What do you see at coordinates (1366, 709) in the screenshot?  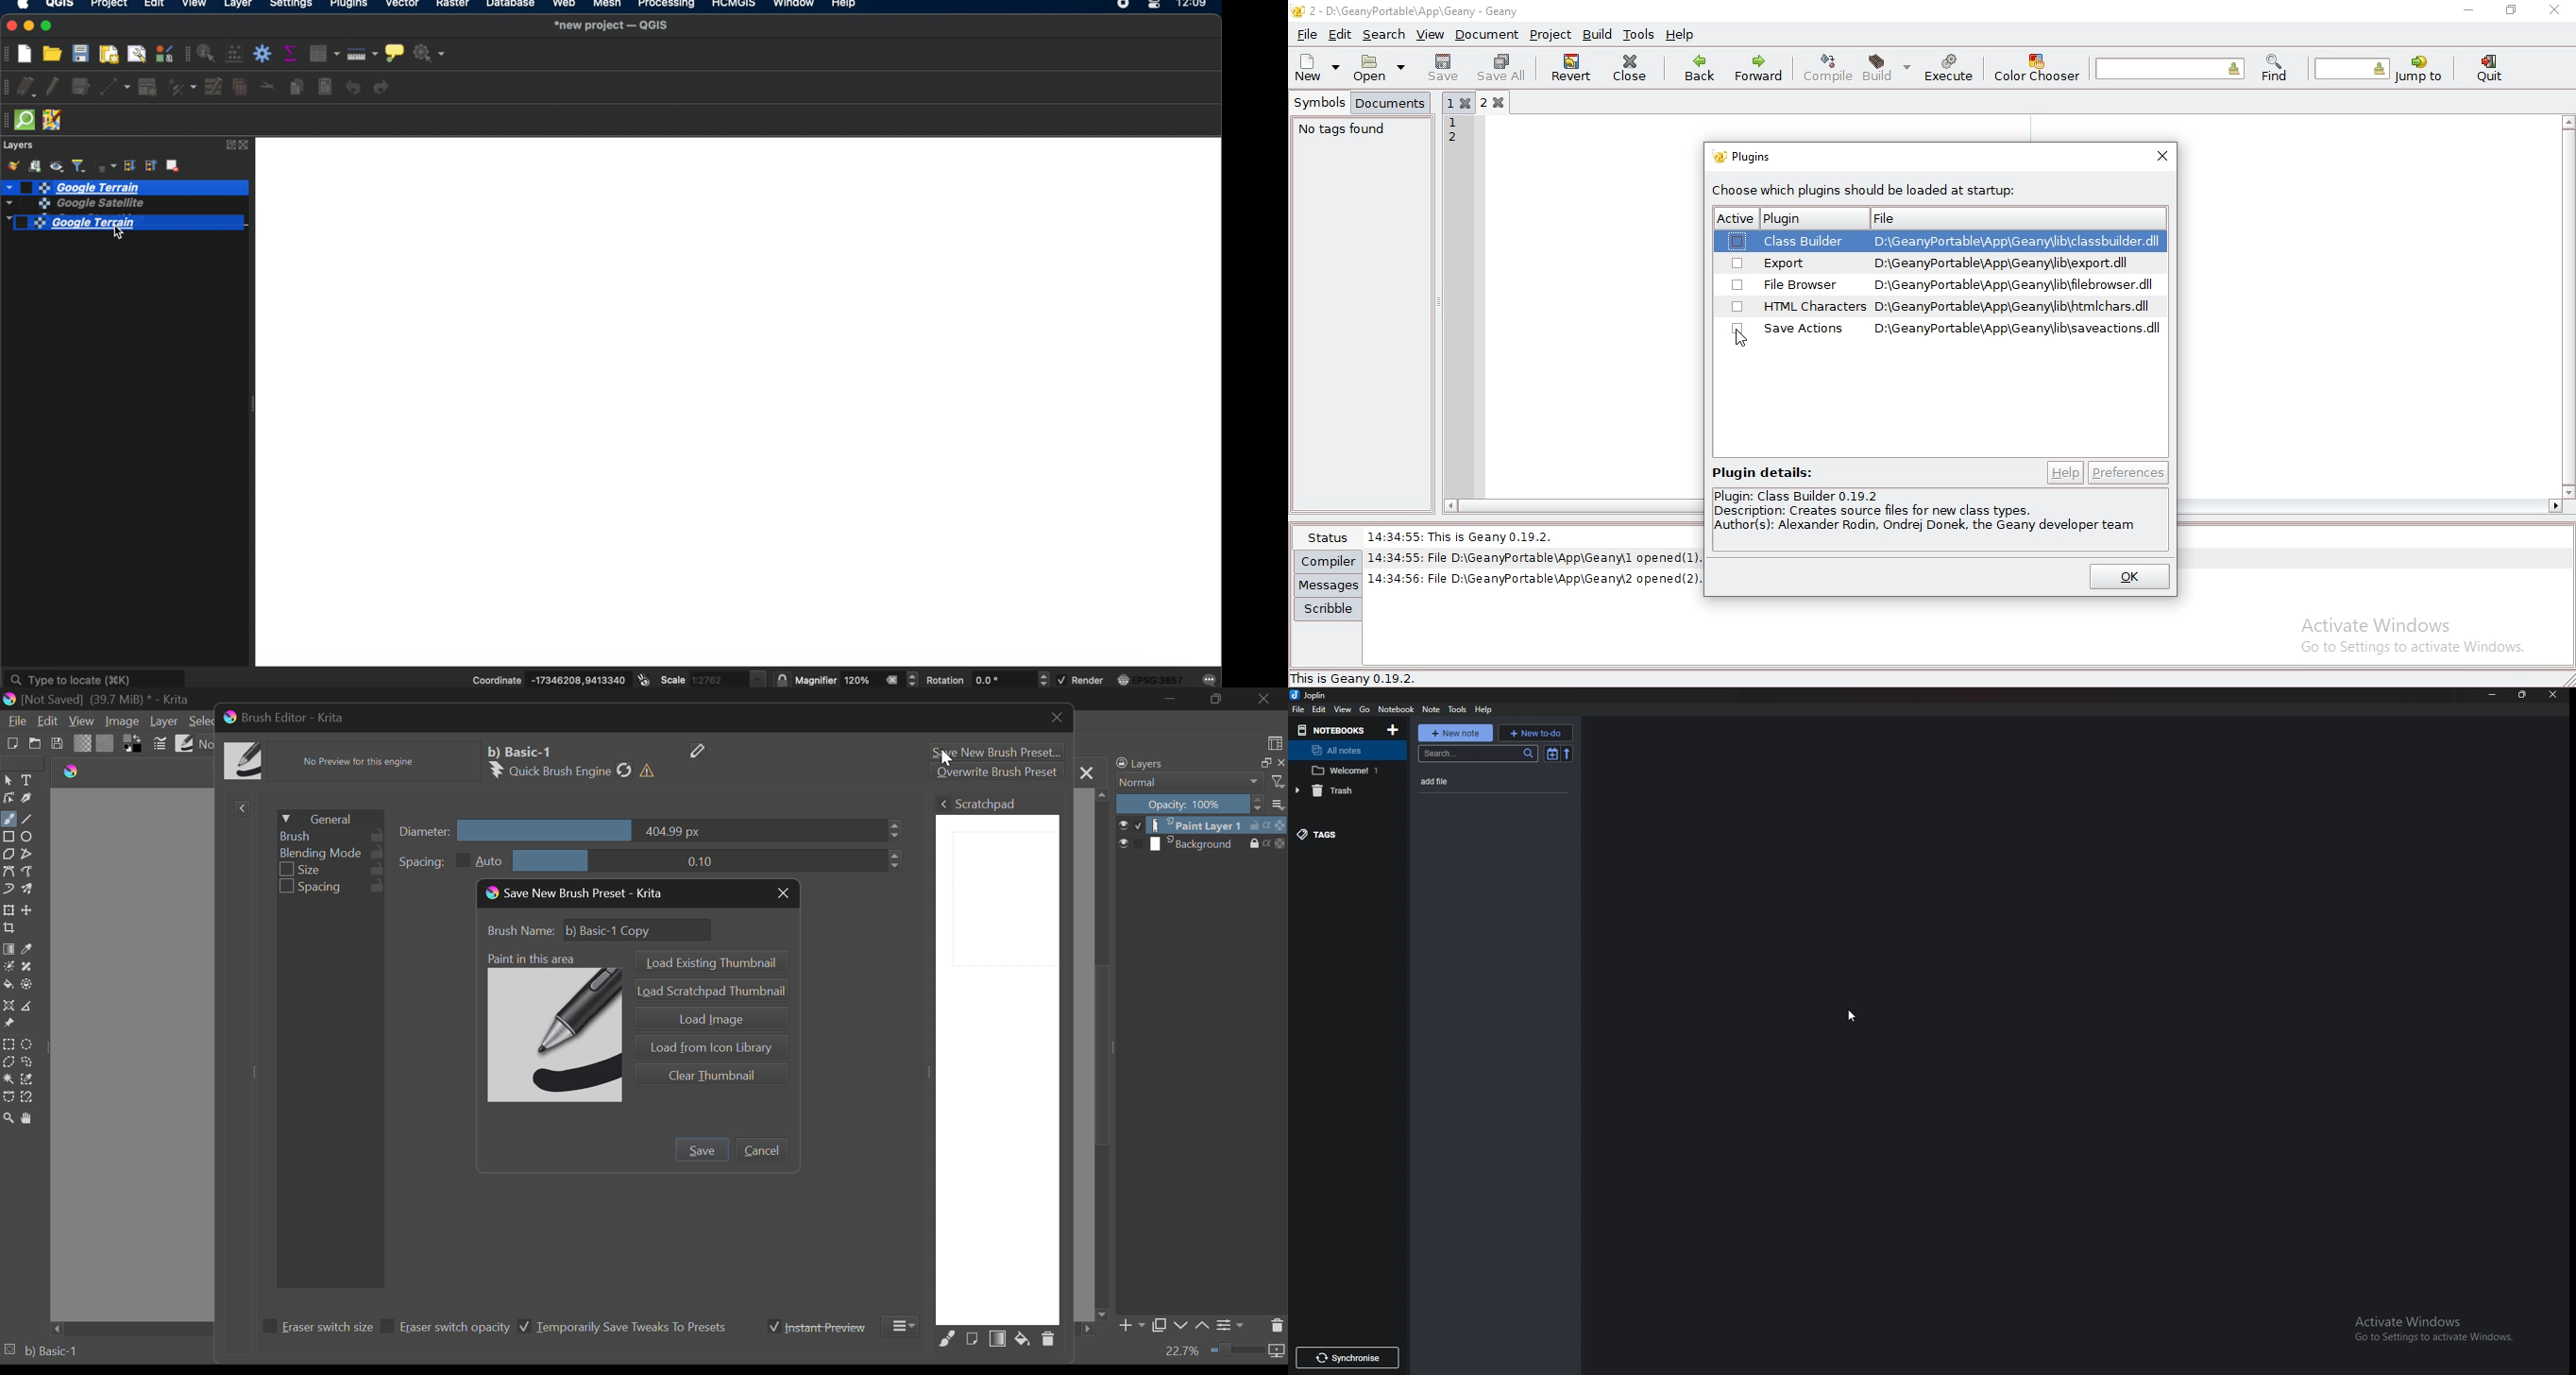 I see `go` at bounding box center [1366, 709].